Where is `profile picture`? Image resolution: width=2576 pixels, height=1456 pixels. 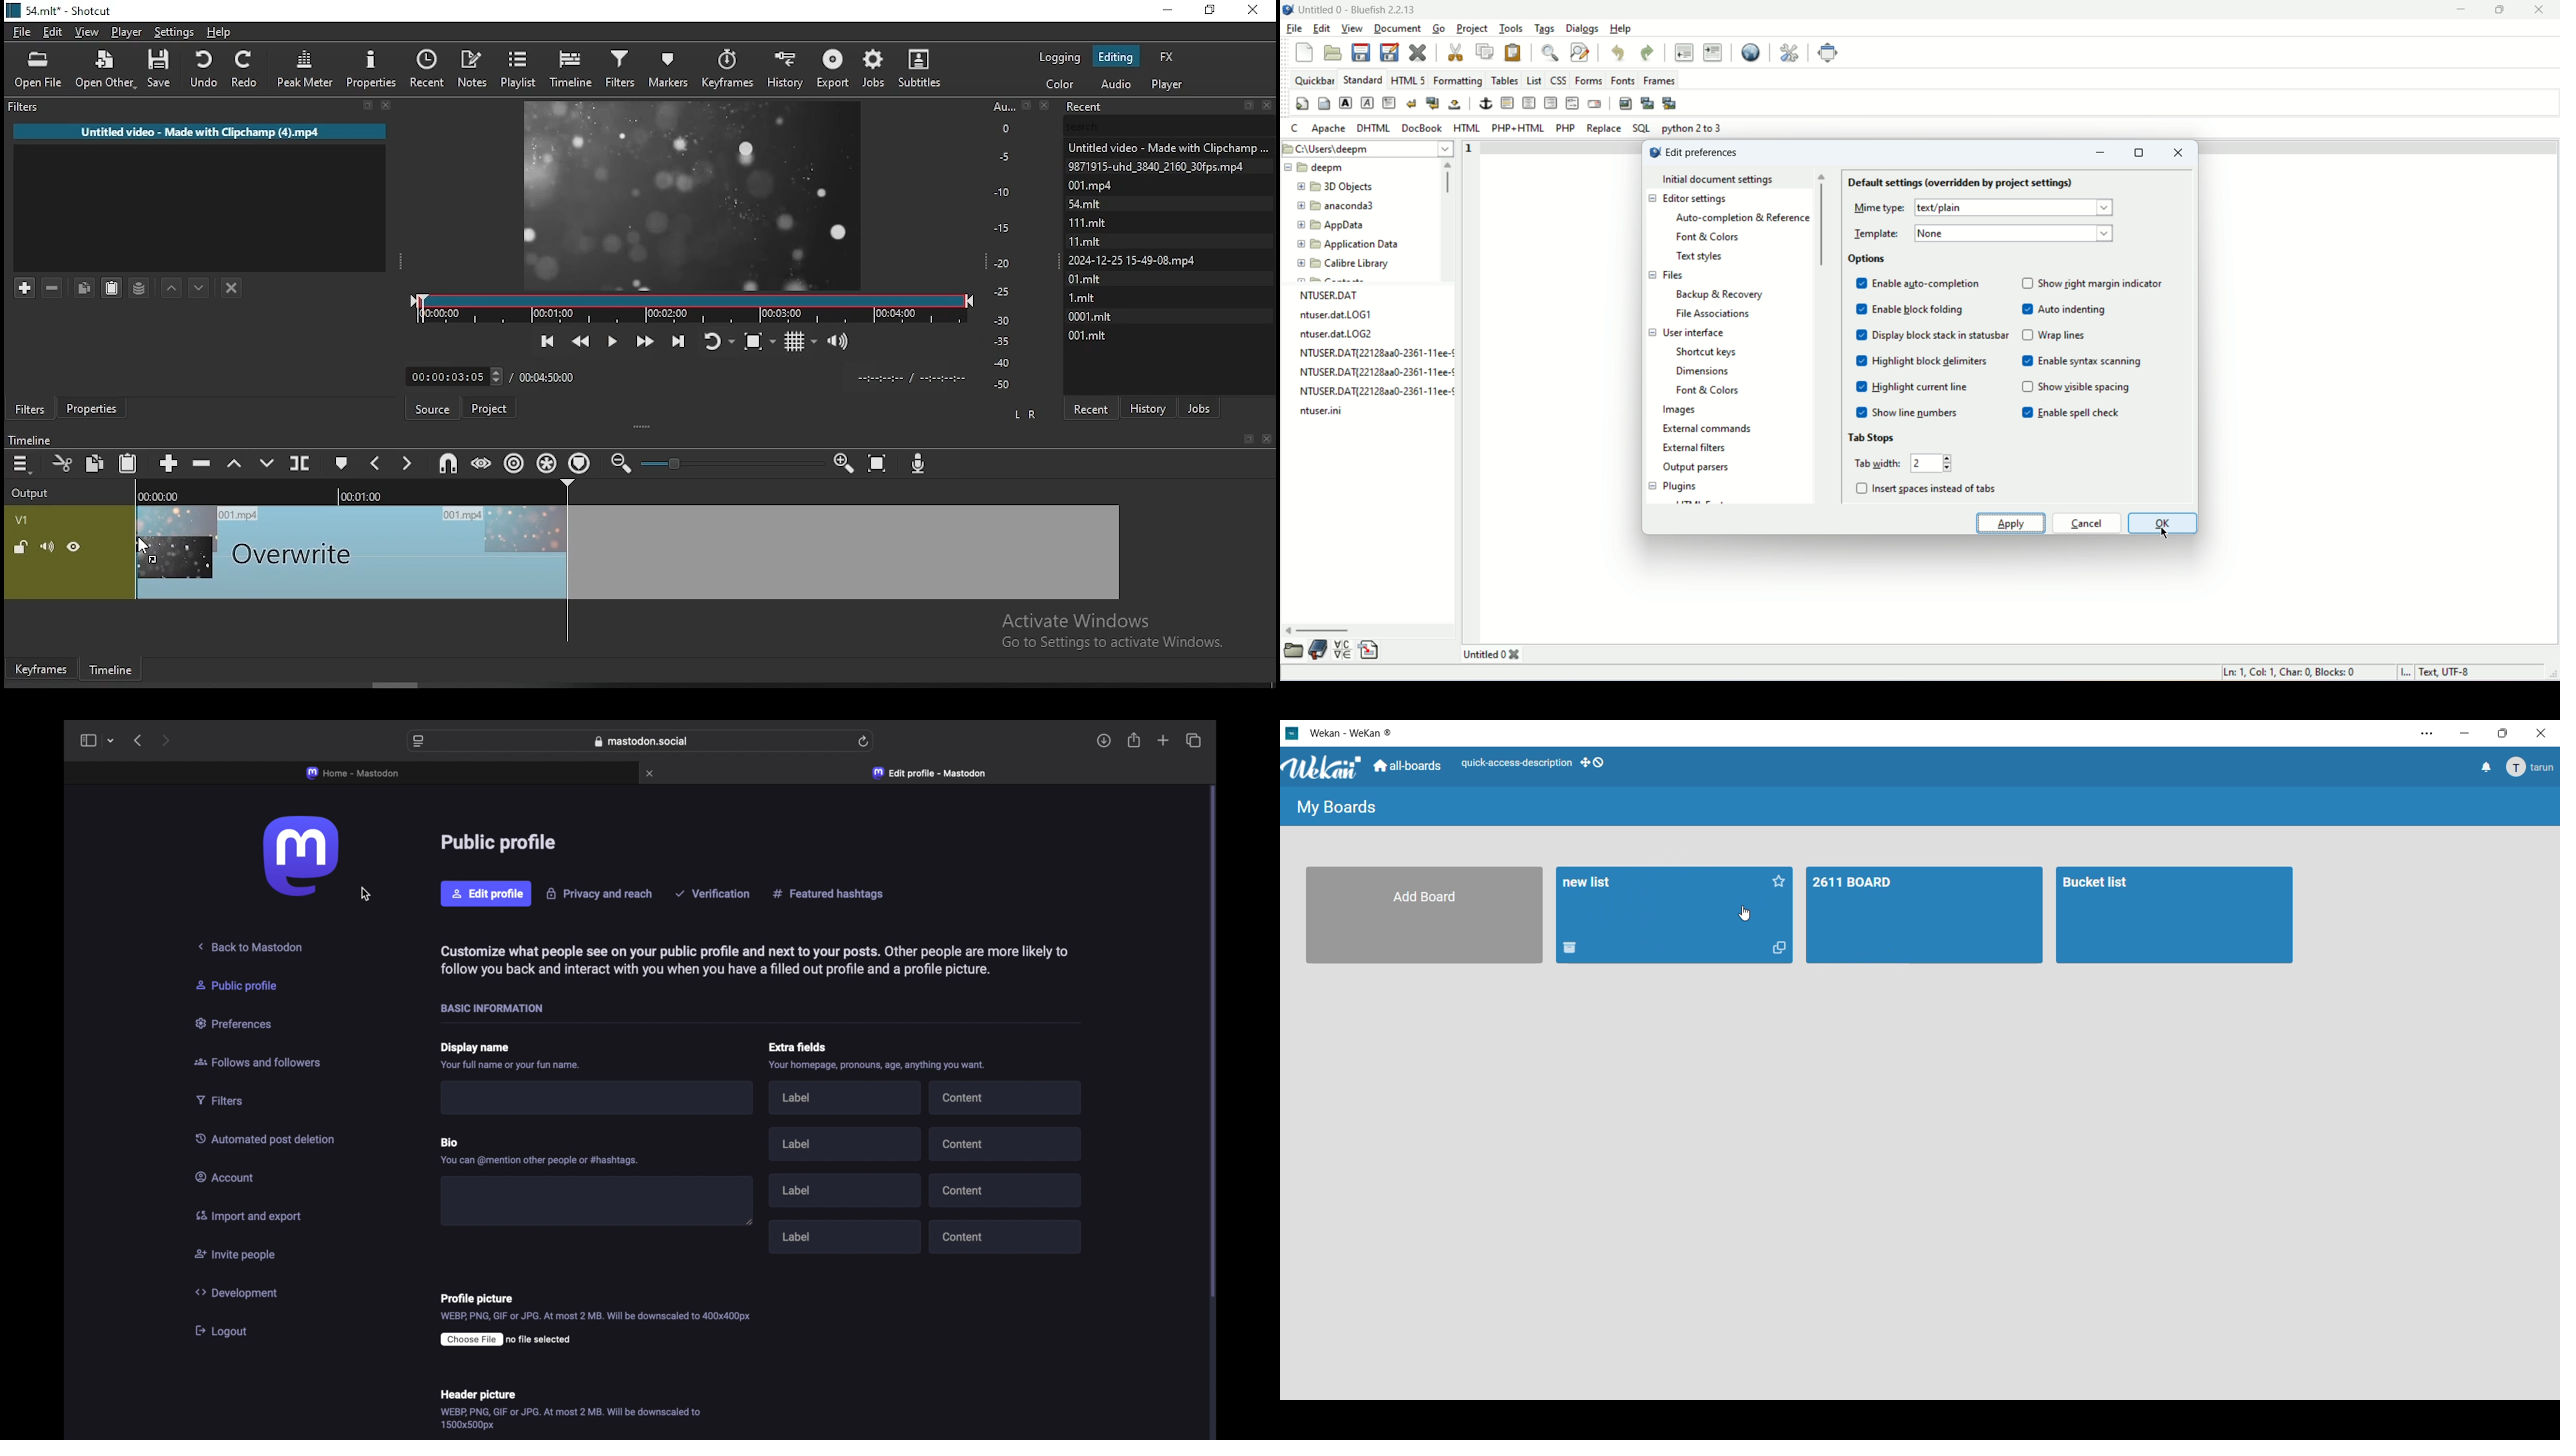
profile picture is located at coordinates (477, 1298).